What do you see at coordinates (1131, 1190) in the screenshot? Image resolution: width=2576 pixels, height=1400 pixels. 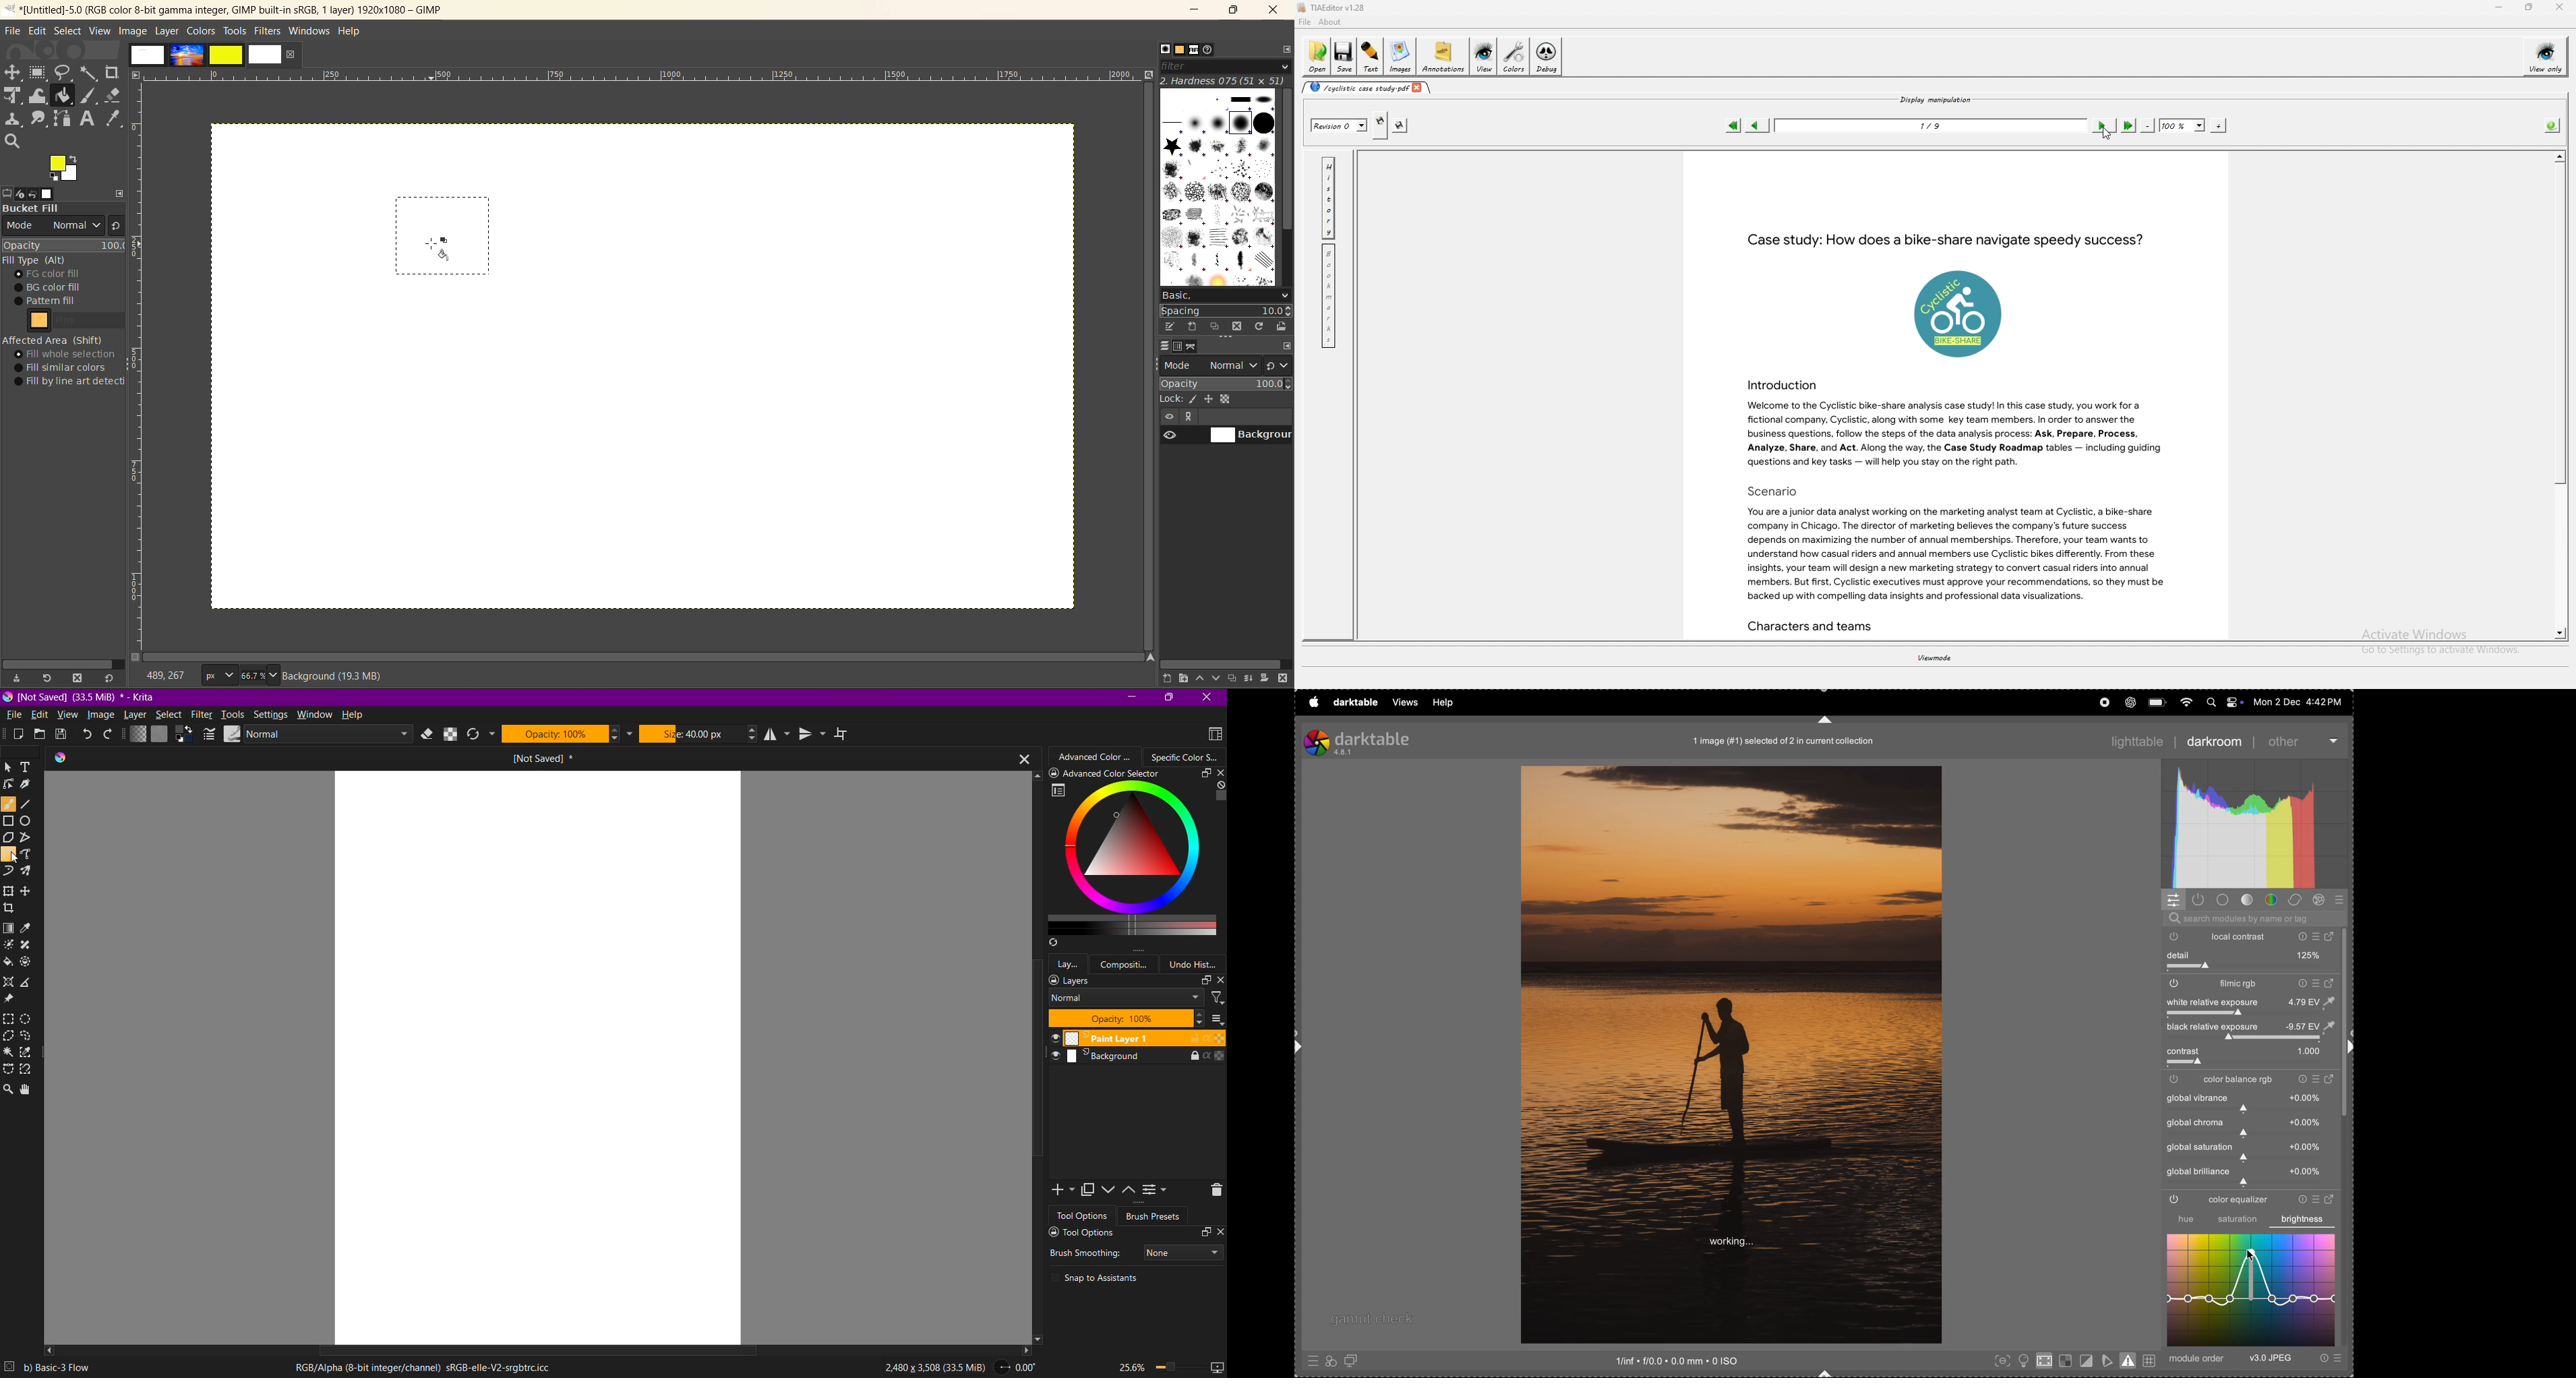 I see `Move Layer or Mask Up` at bounding box center [1131, 1190].